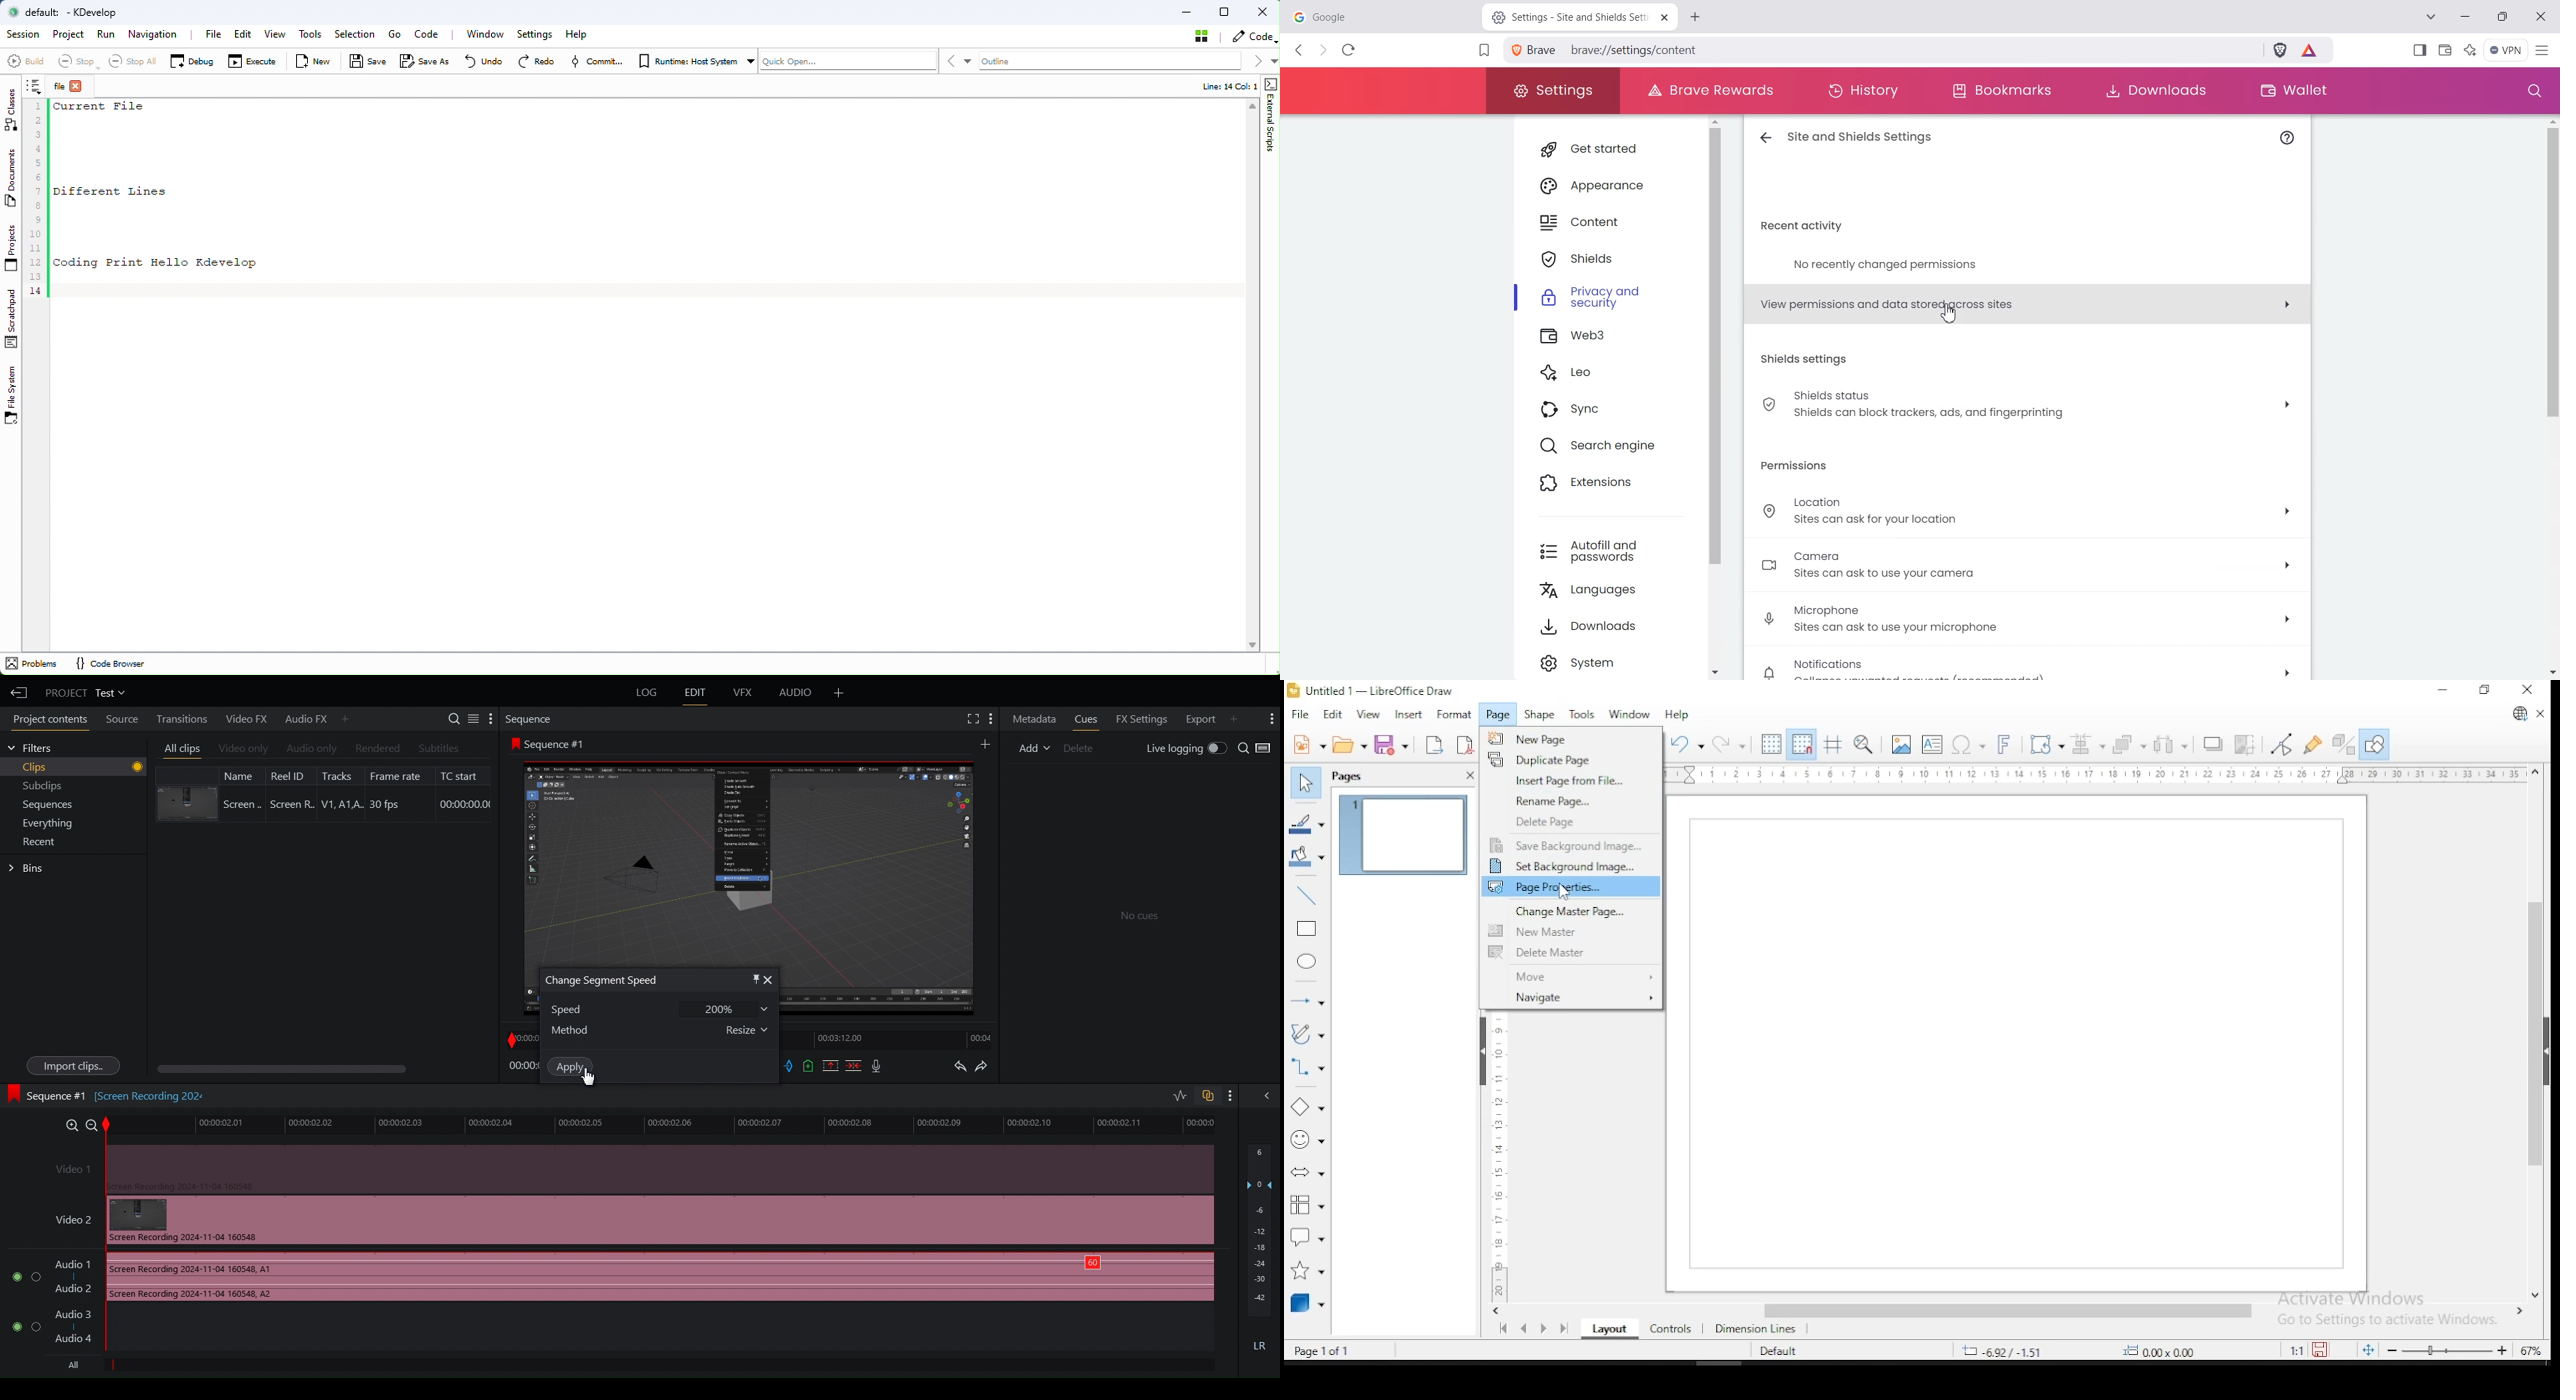 The image size is (2576, 1400). What do you see at coordinates (2213, 745) in the screenshot?
I see `shadow` at bounding box center [2213, 745].